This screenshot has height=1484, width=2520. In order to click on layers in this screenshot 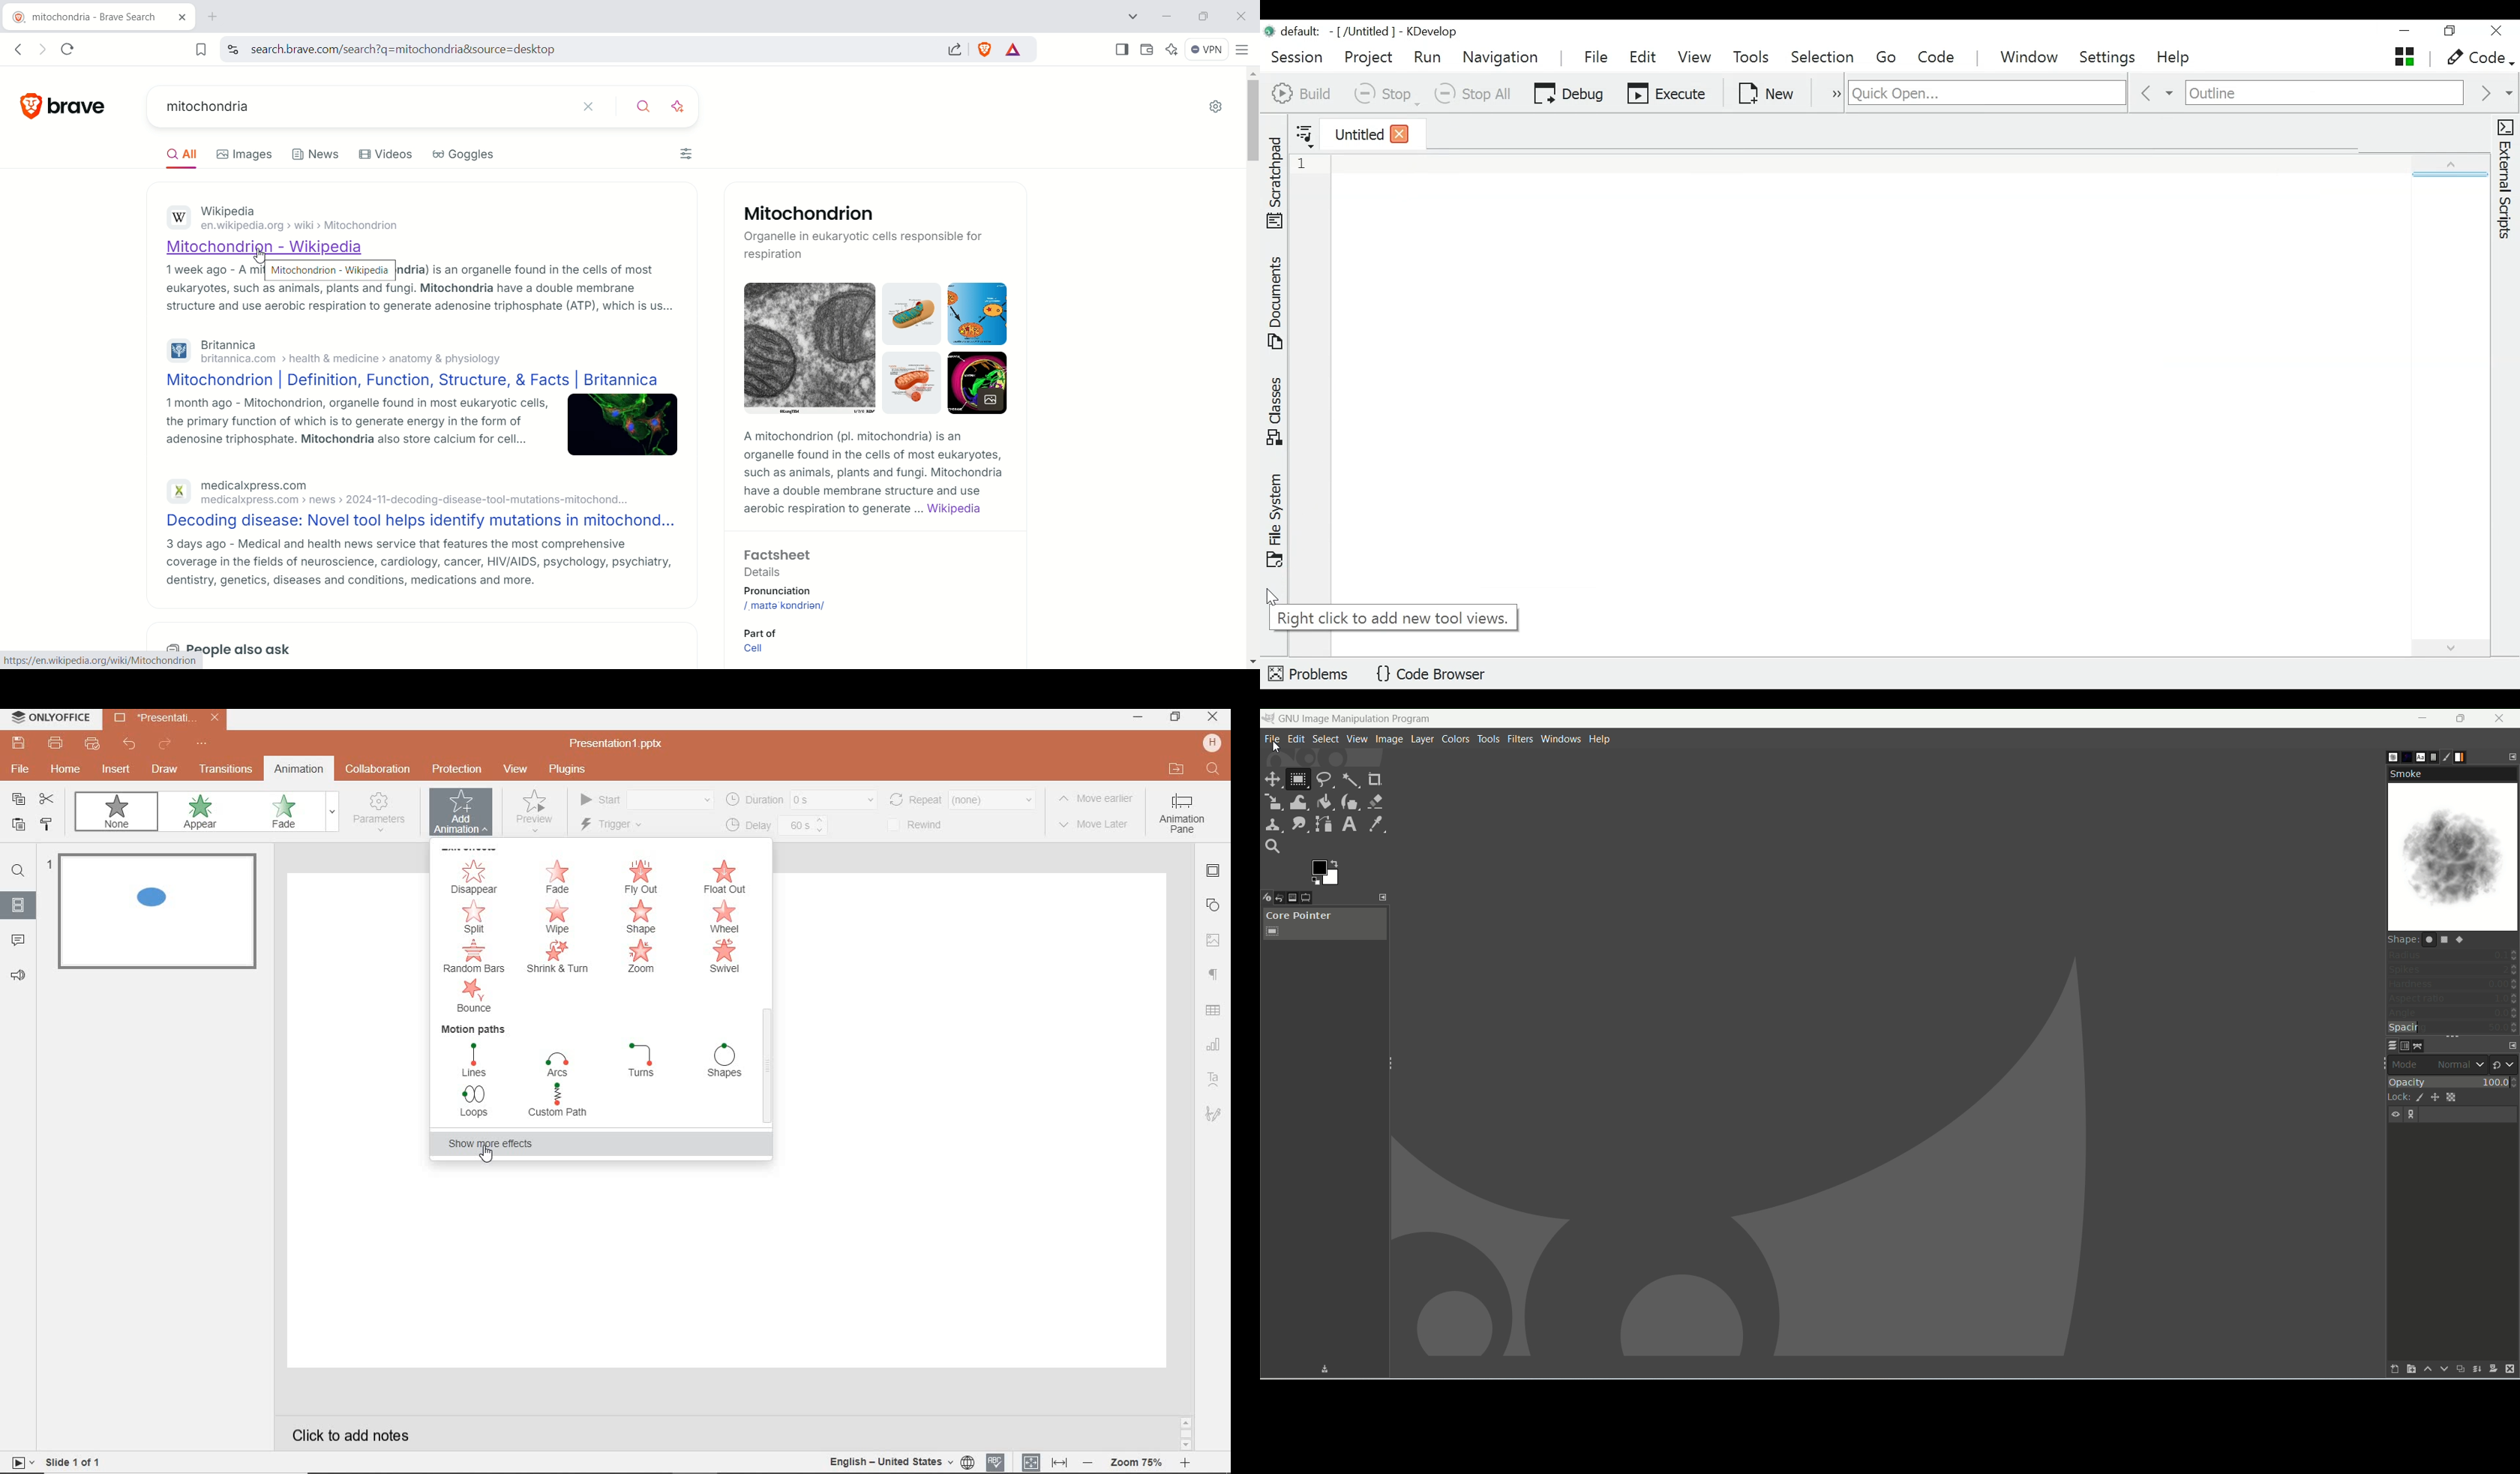, I will do `click(2391, 1046)`.